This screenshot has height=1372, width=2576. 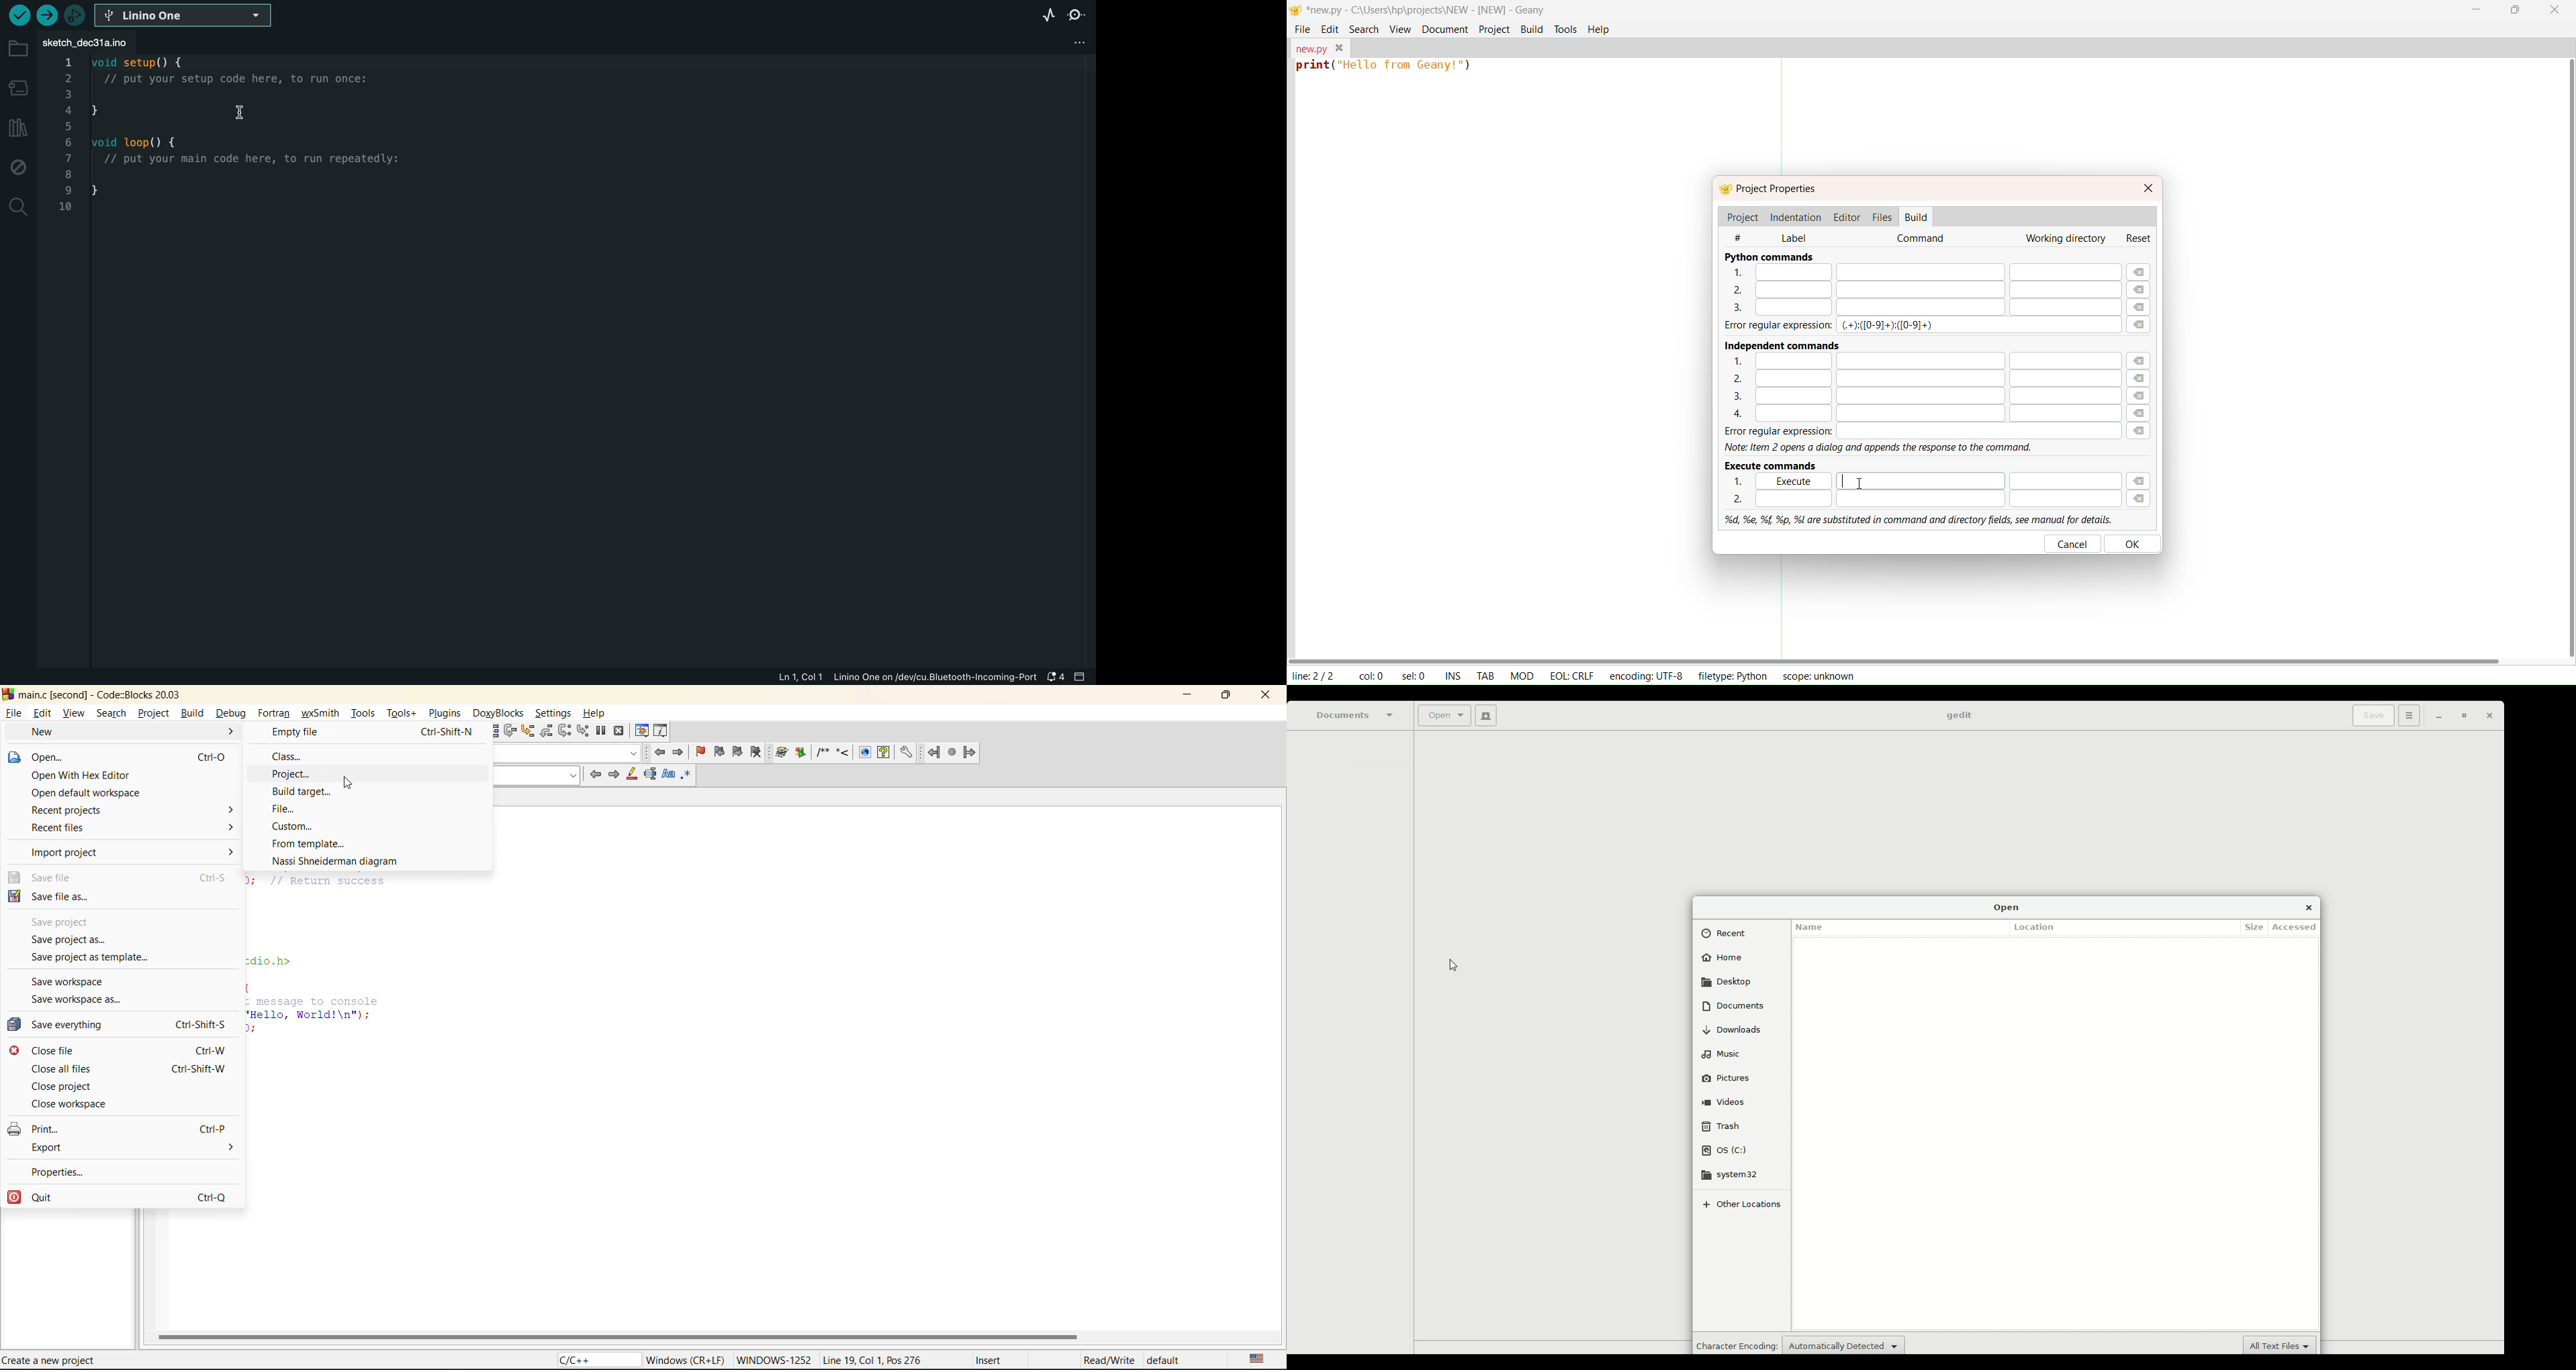 What do you see at coordinates (48, 757) in the screenshot?
I see `open` at bounding box center [48, 757].